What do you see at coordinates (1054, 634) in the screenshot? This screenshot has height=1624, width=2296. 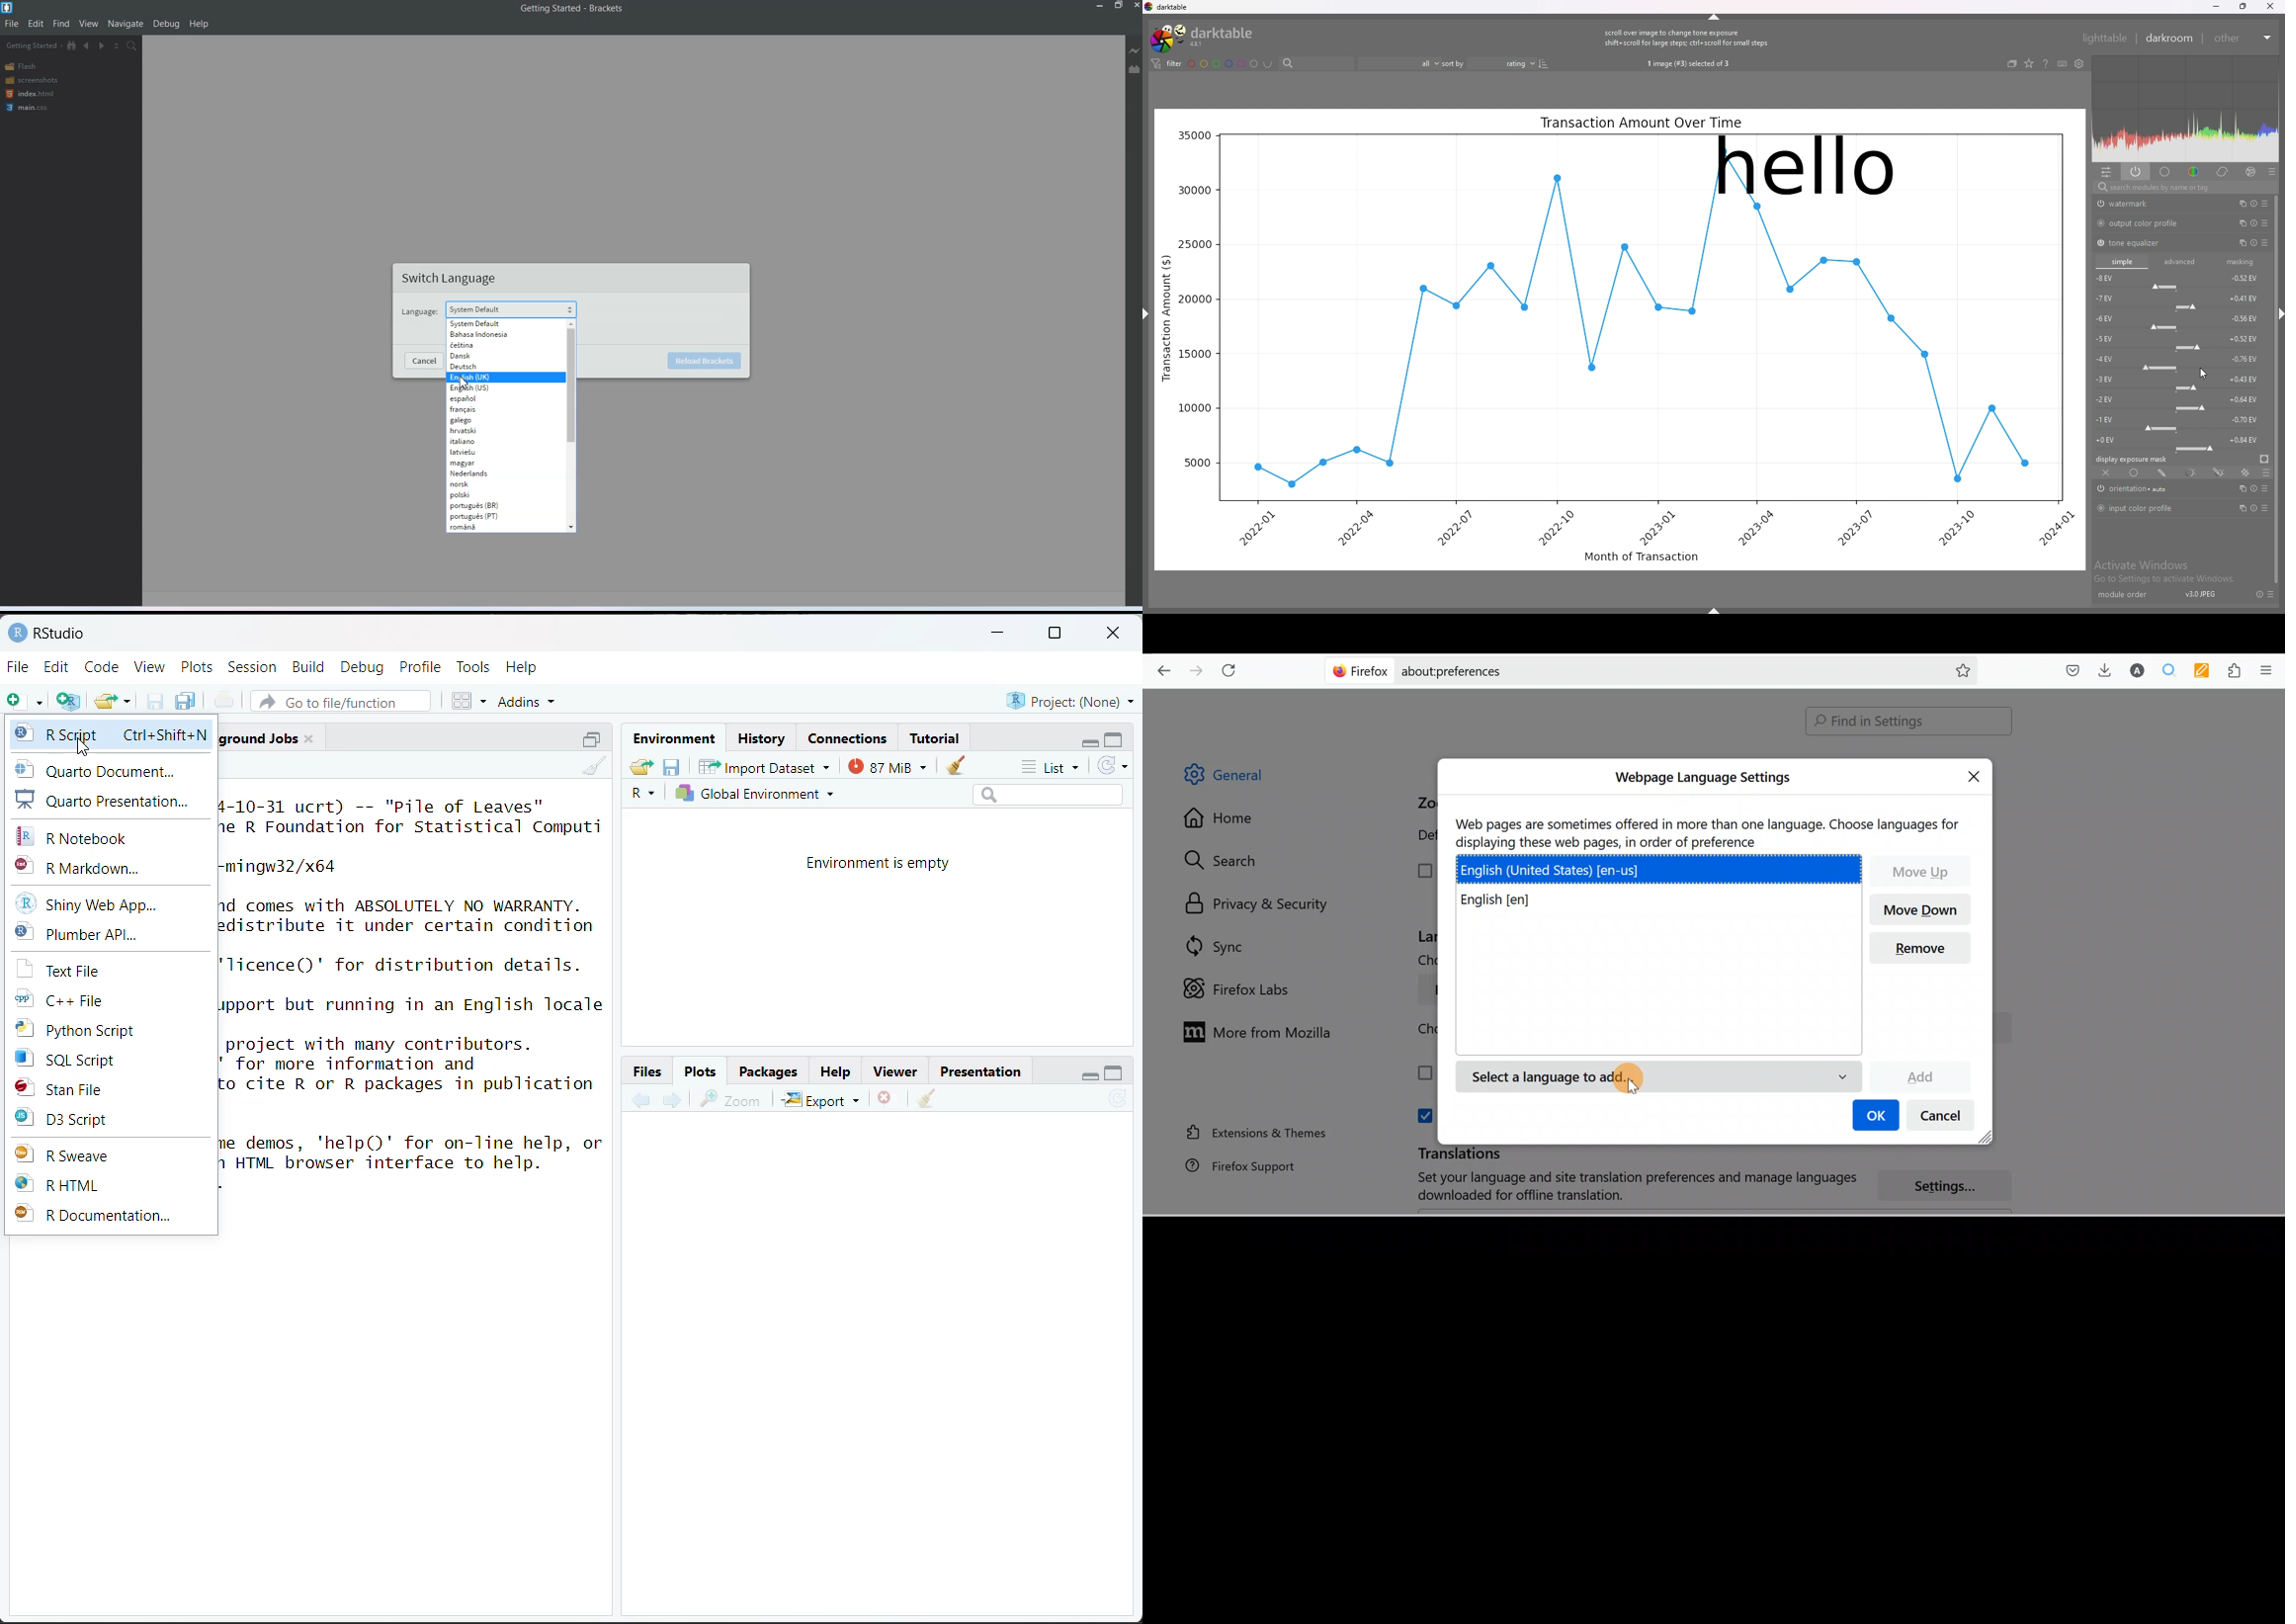 I see `maximize` at bounding box center [1054, 634].